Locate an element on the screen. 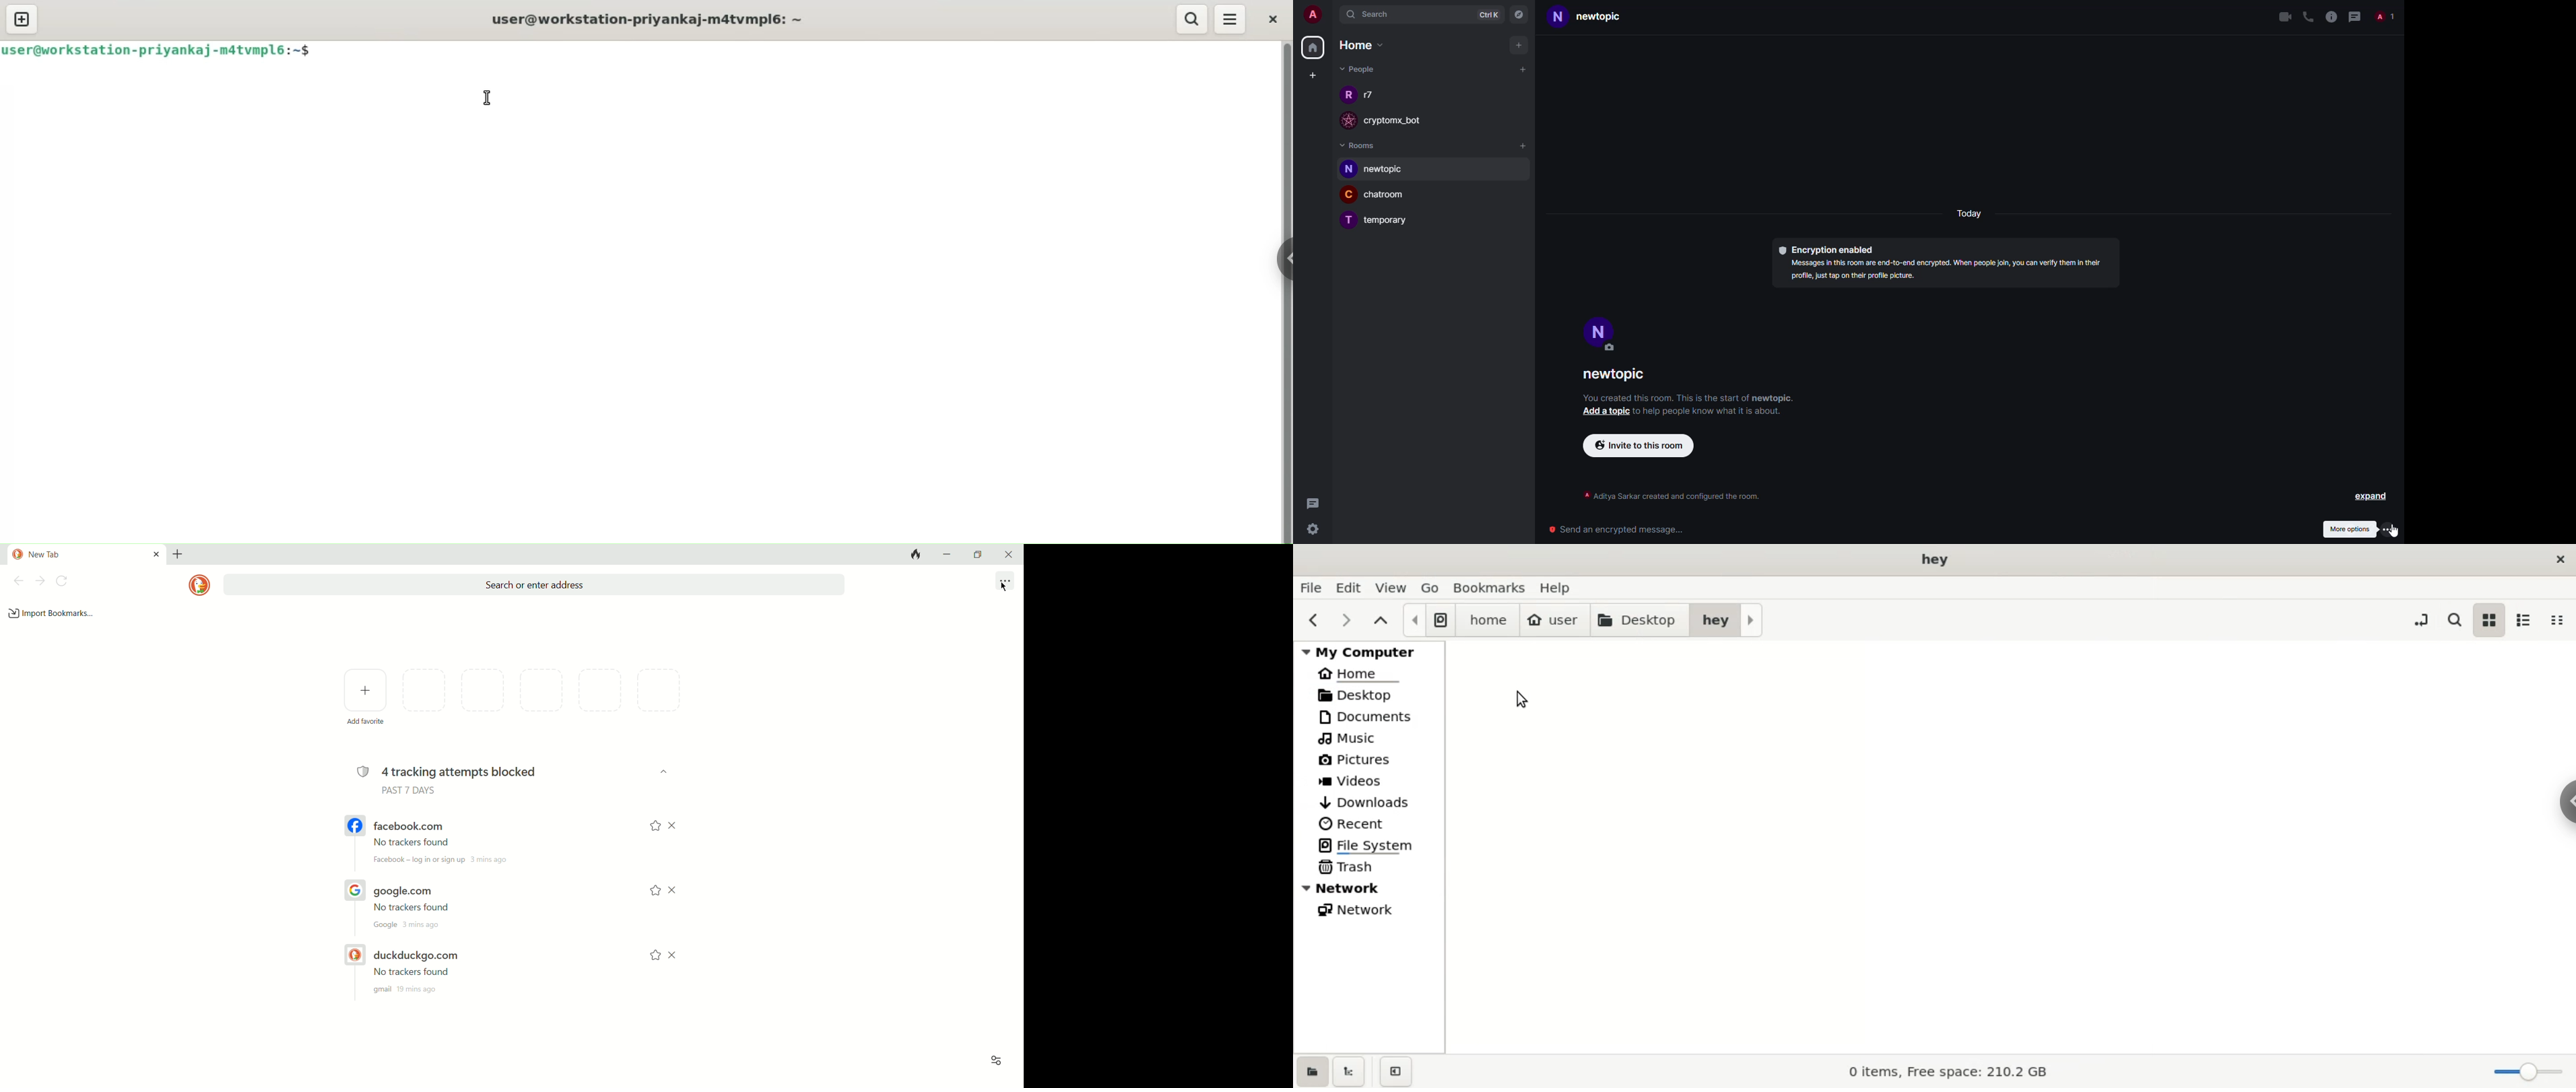  parent folder is located at coordinates (1382, 622).